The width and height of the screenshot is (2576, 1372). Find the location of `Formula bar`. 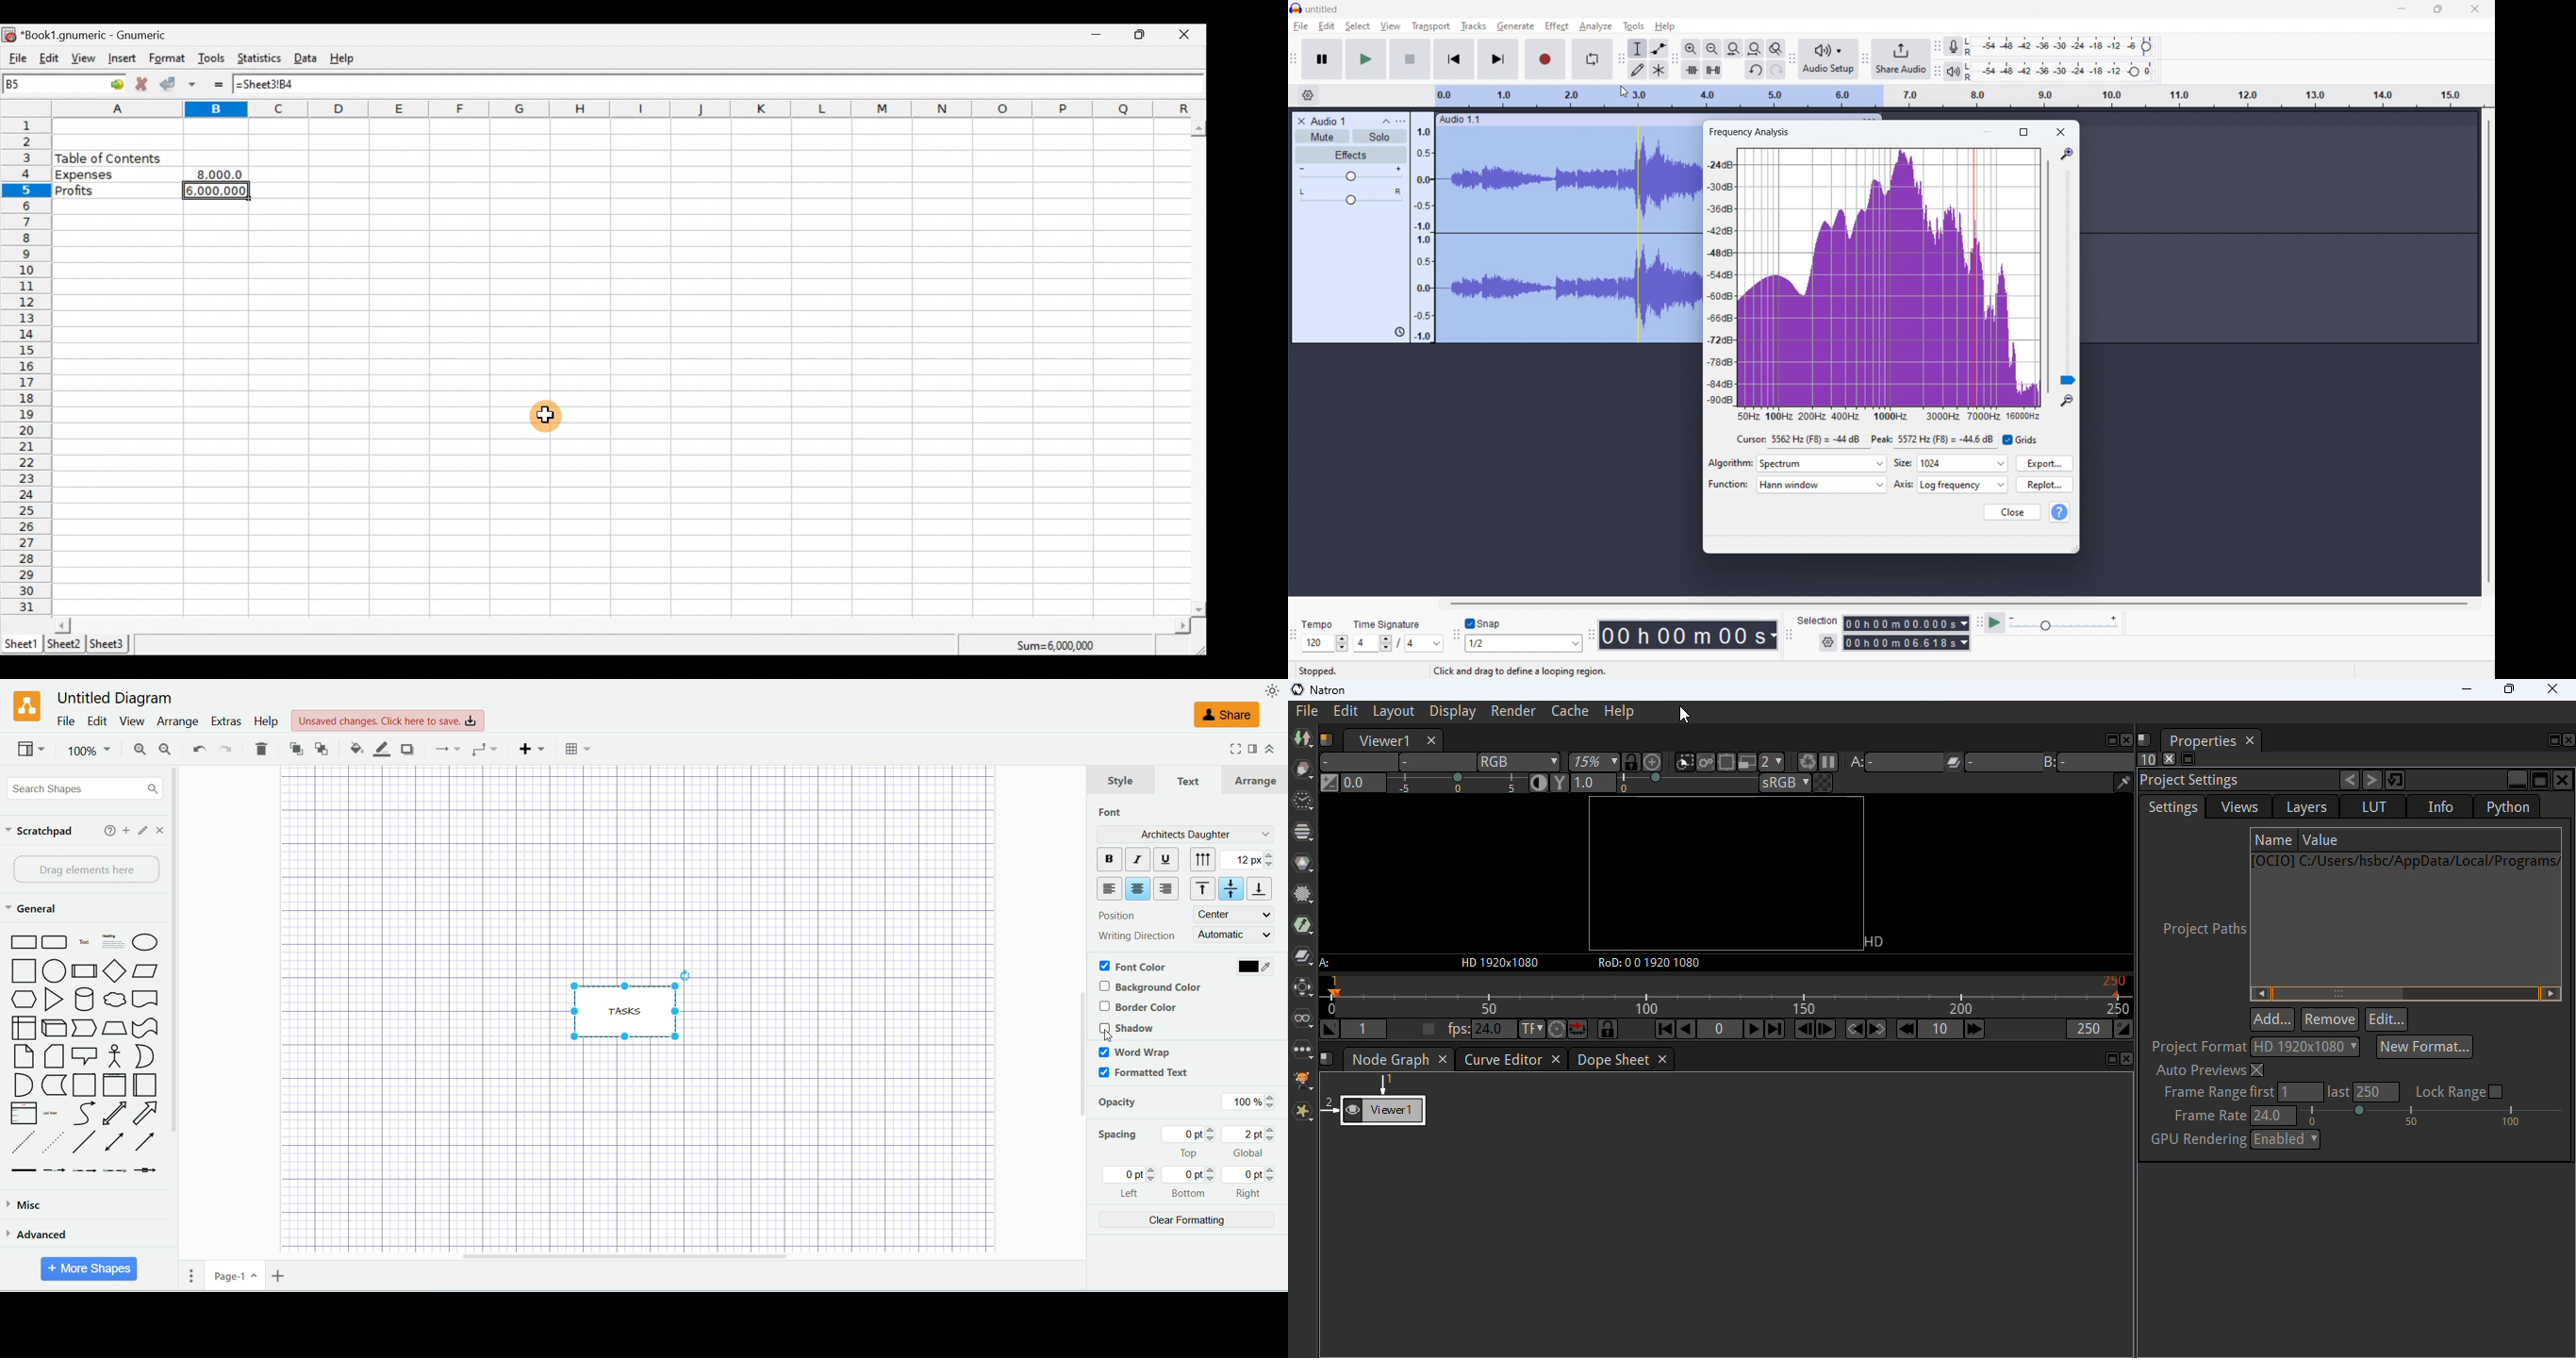

Formula bar is located at coordinates (713, 82).